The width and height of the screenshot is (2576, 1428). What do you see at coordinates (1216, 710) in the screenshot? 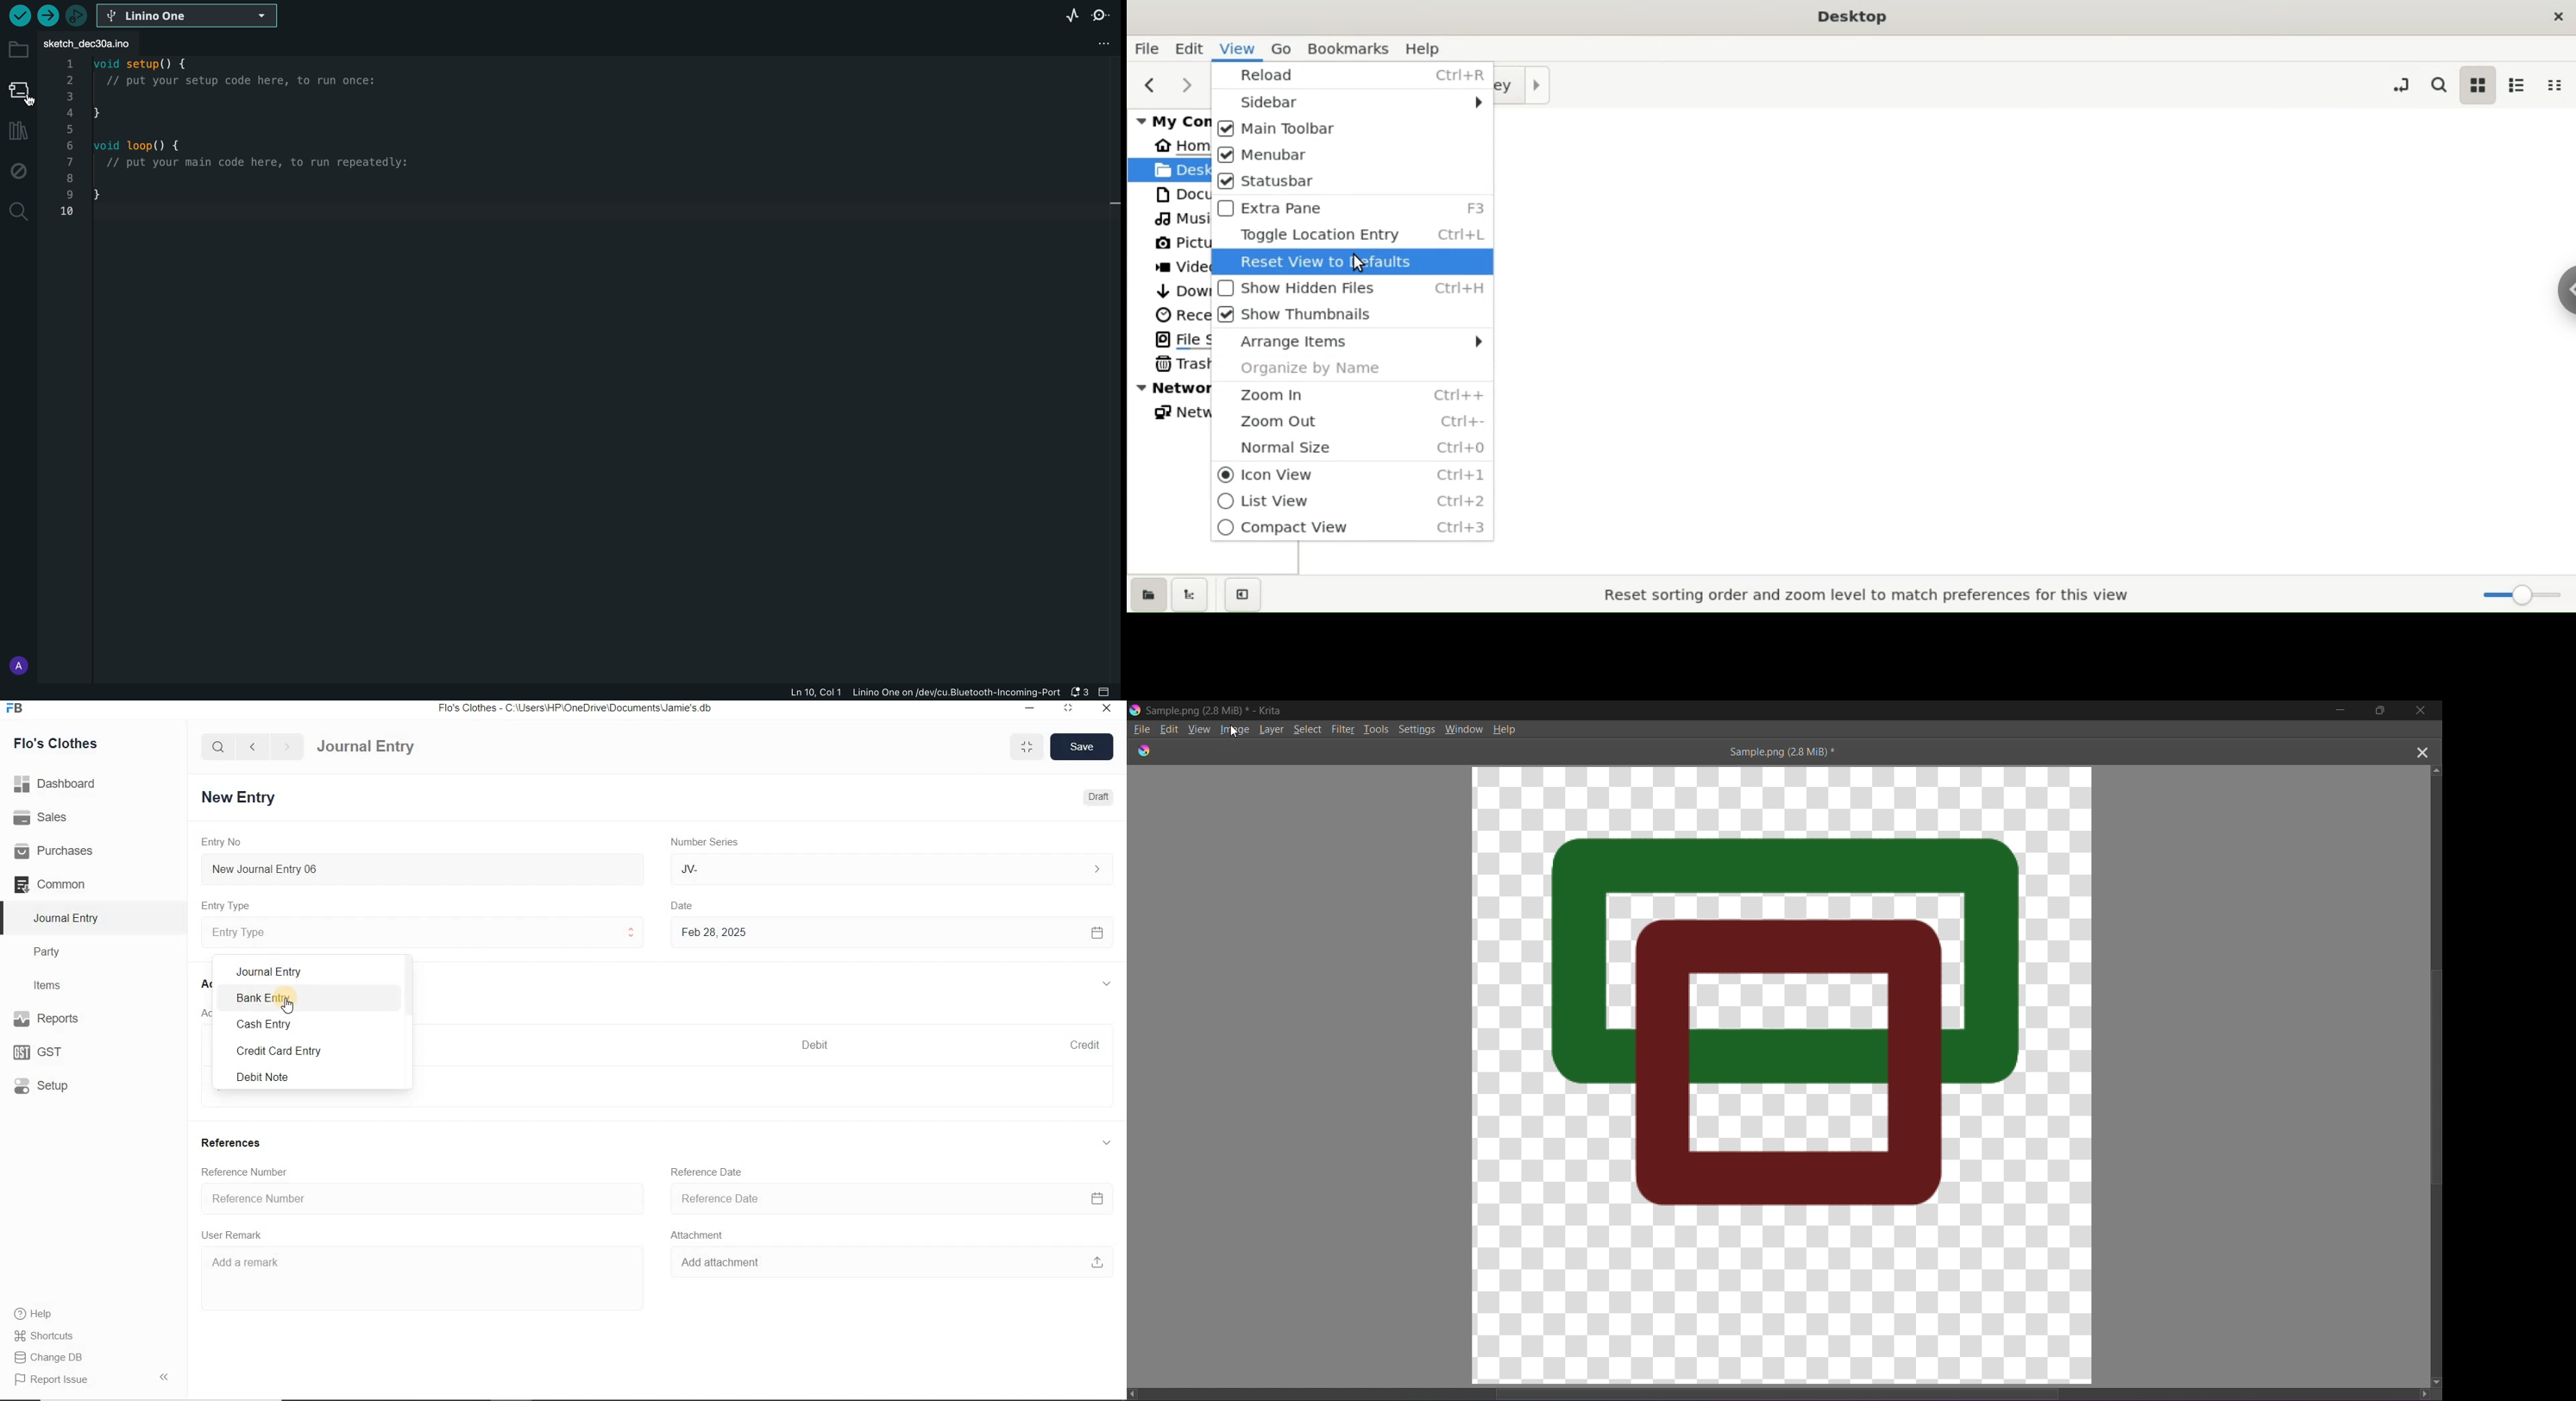
I see `Sample.png (2.8MB)* - Krita` at bounding box center [1216, 710].